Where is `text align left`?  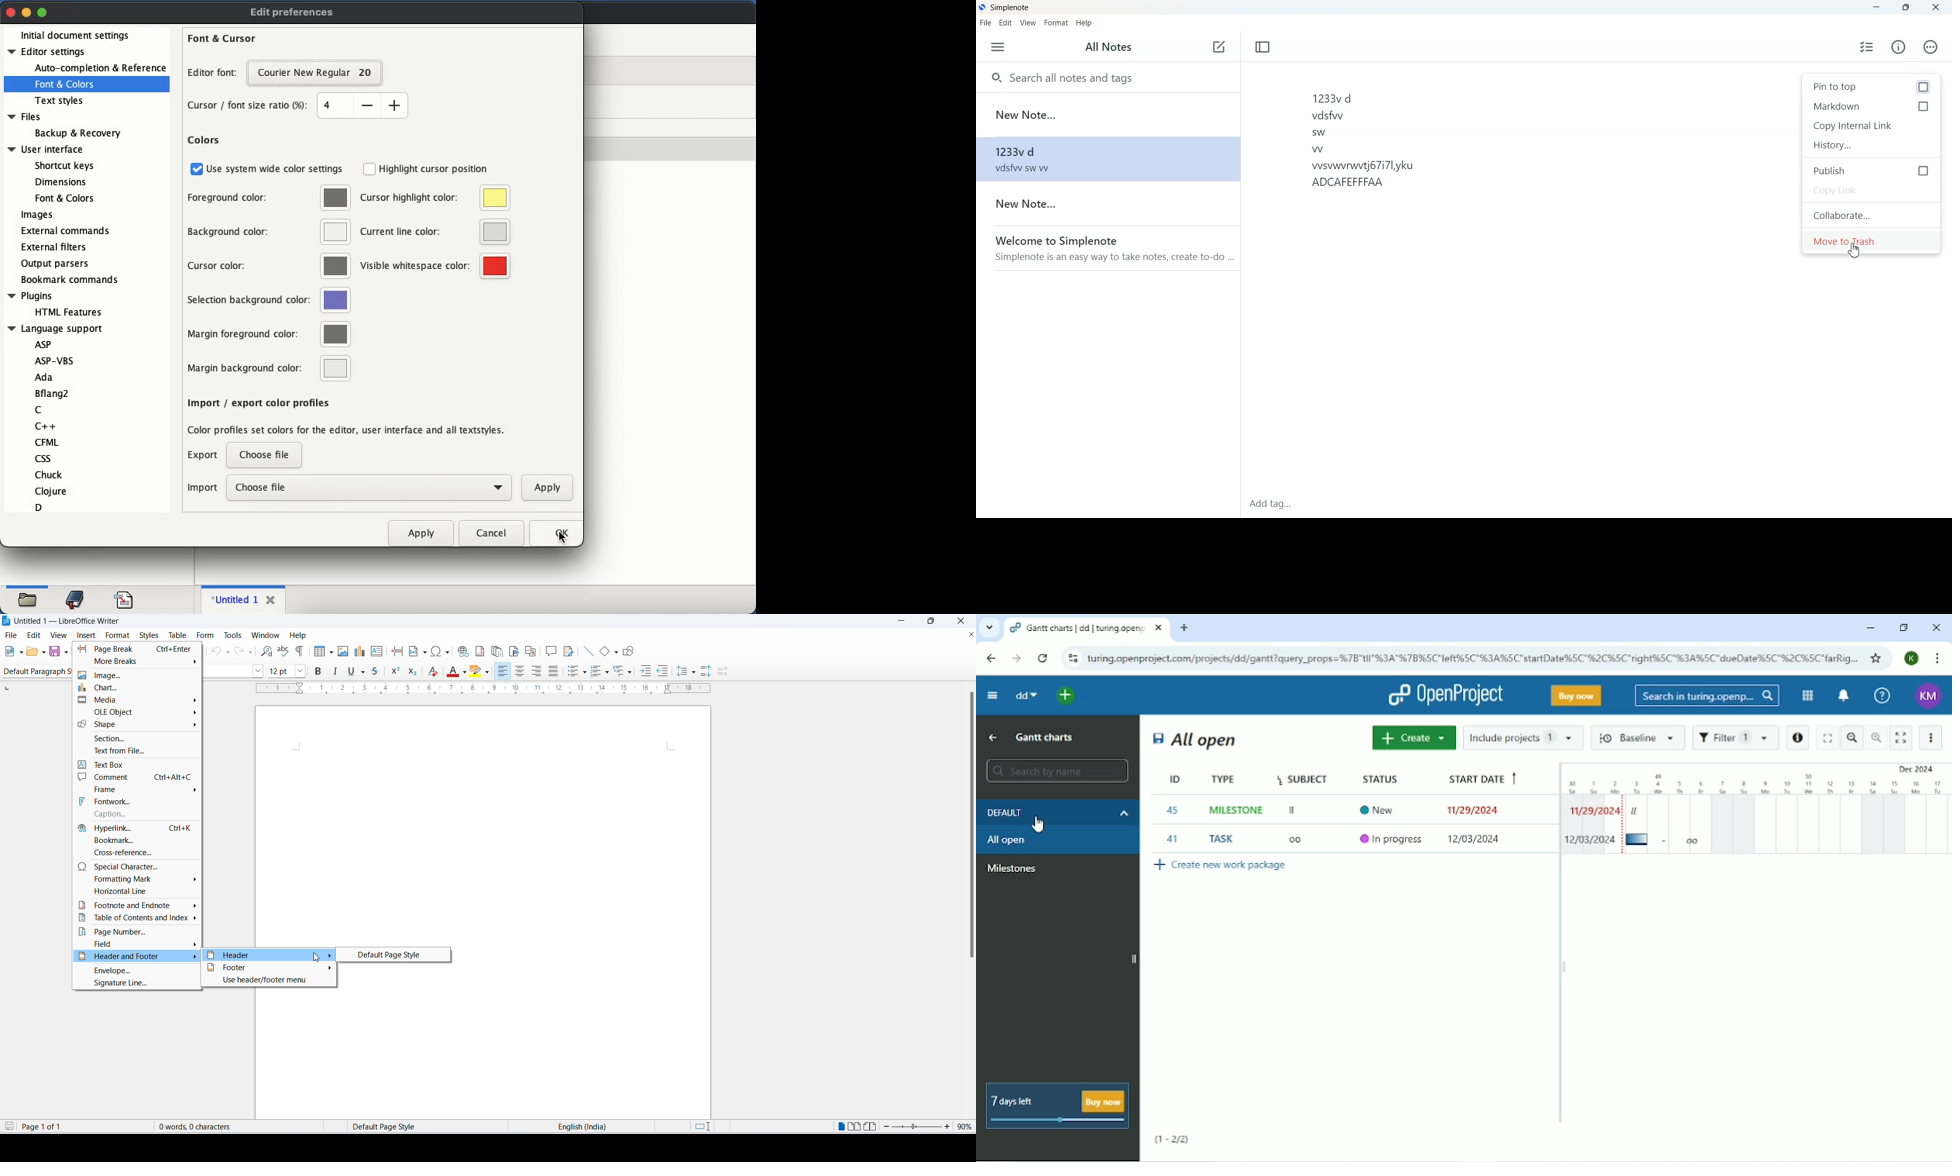 text align left is located at coordinates (504, 671).